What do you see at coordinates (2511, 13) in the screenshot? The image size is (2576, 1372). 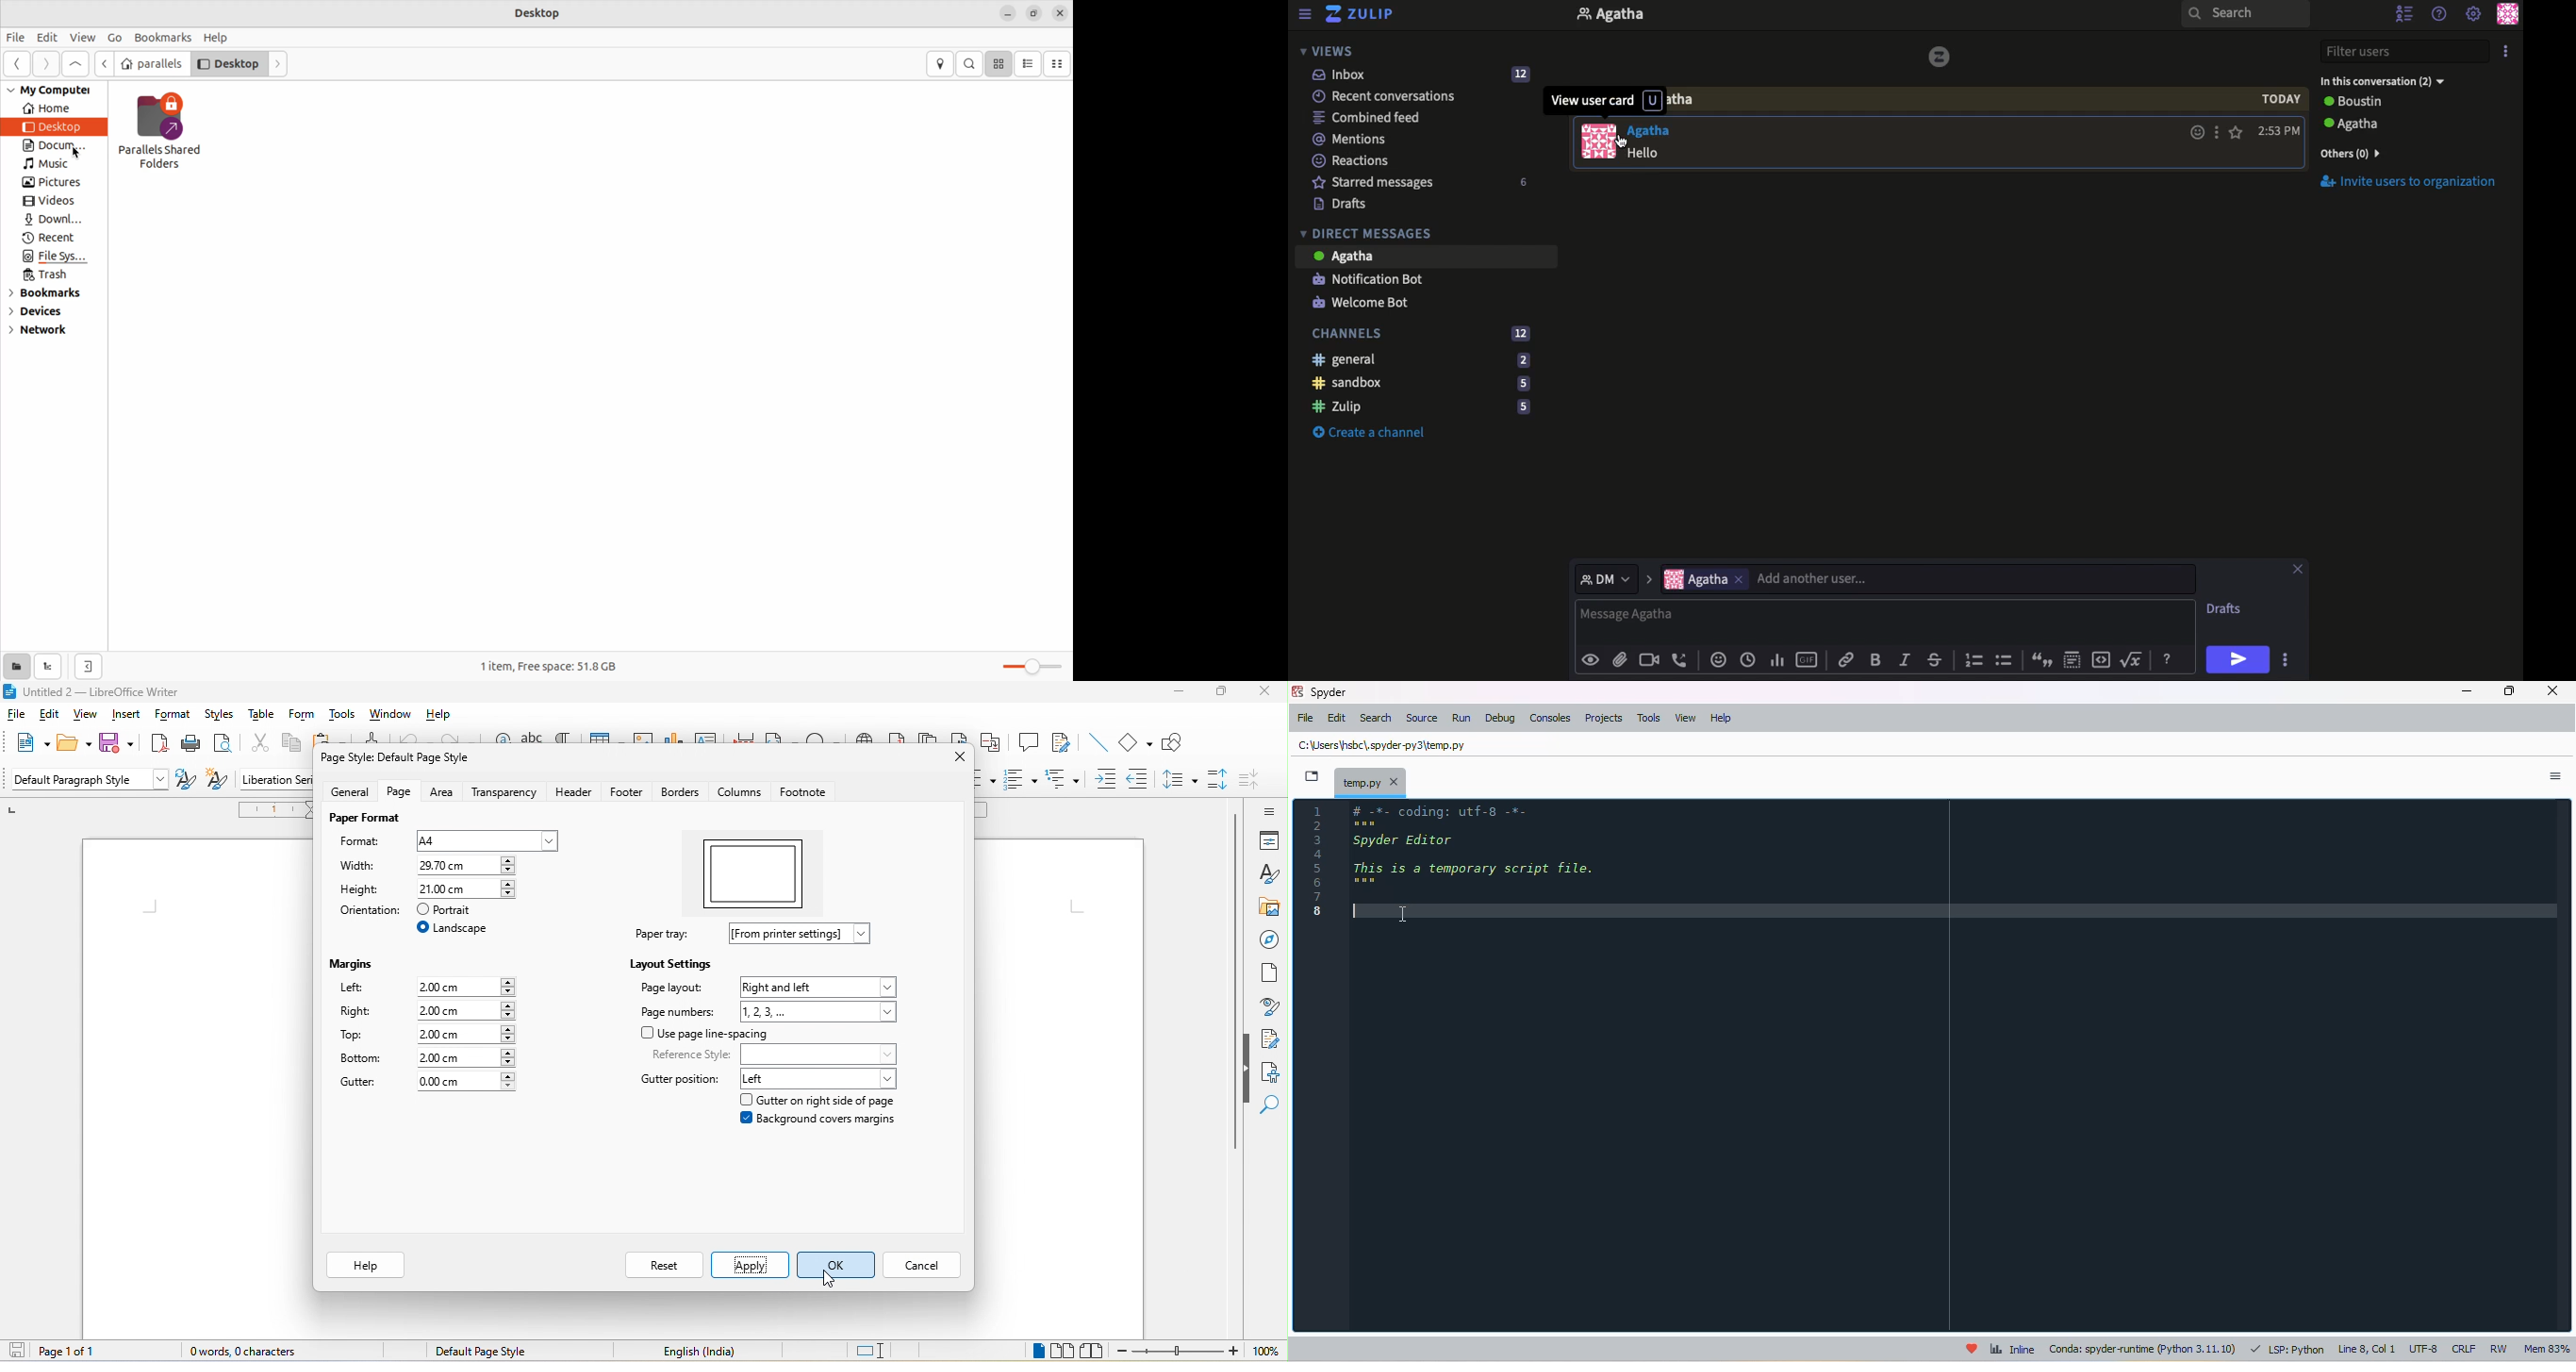 I see `Profile` at bounding box center [2511, 13].